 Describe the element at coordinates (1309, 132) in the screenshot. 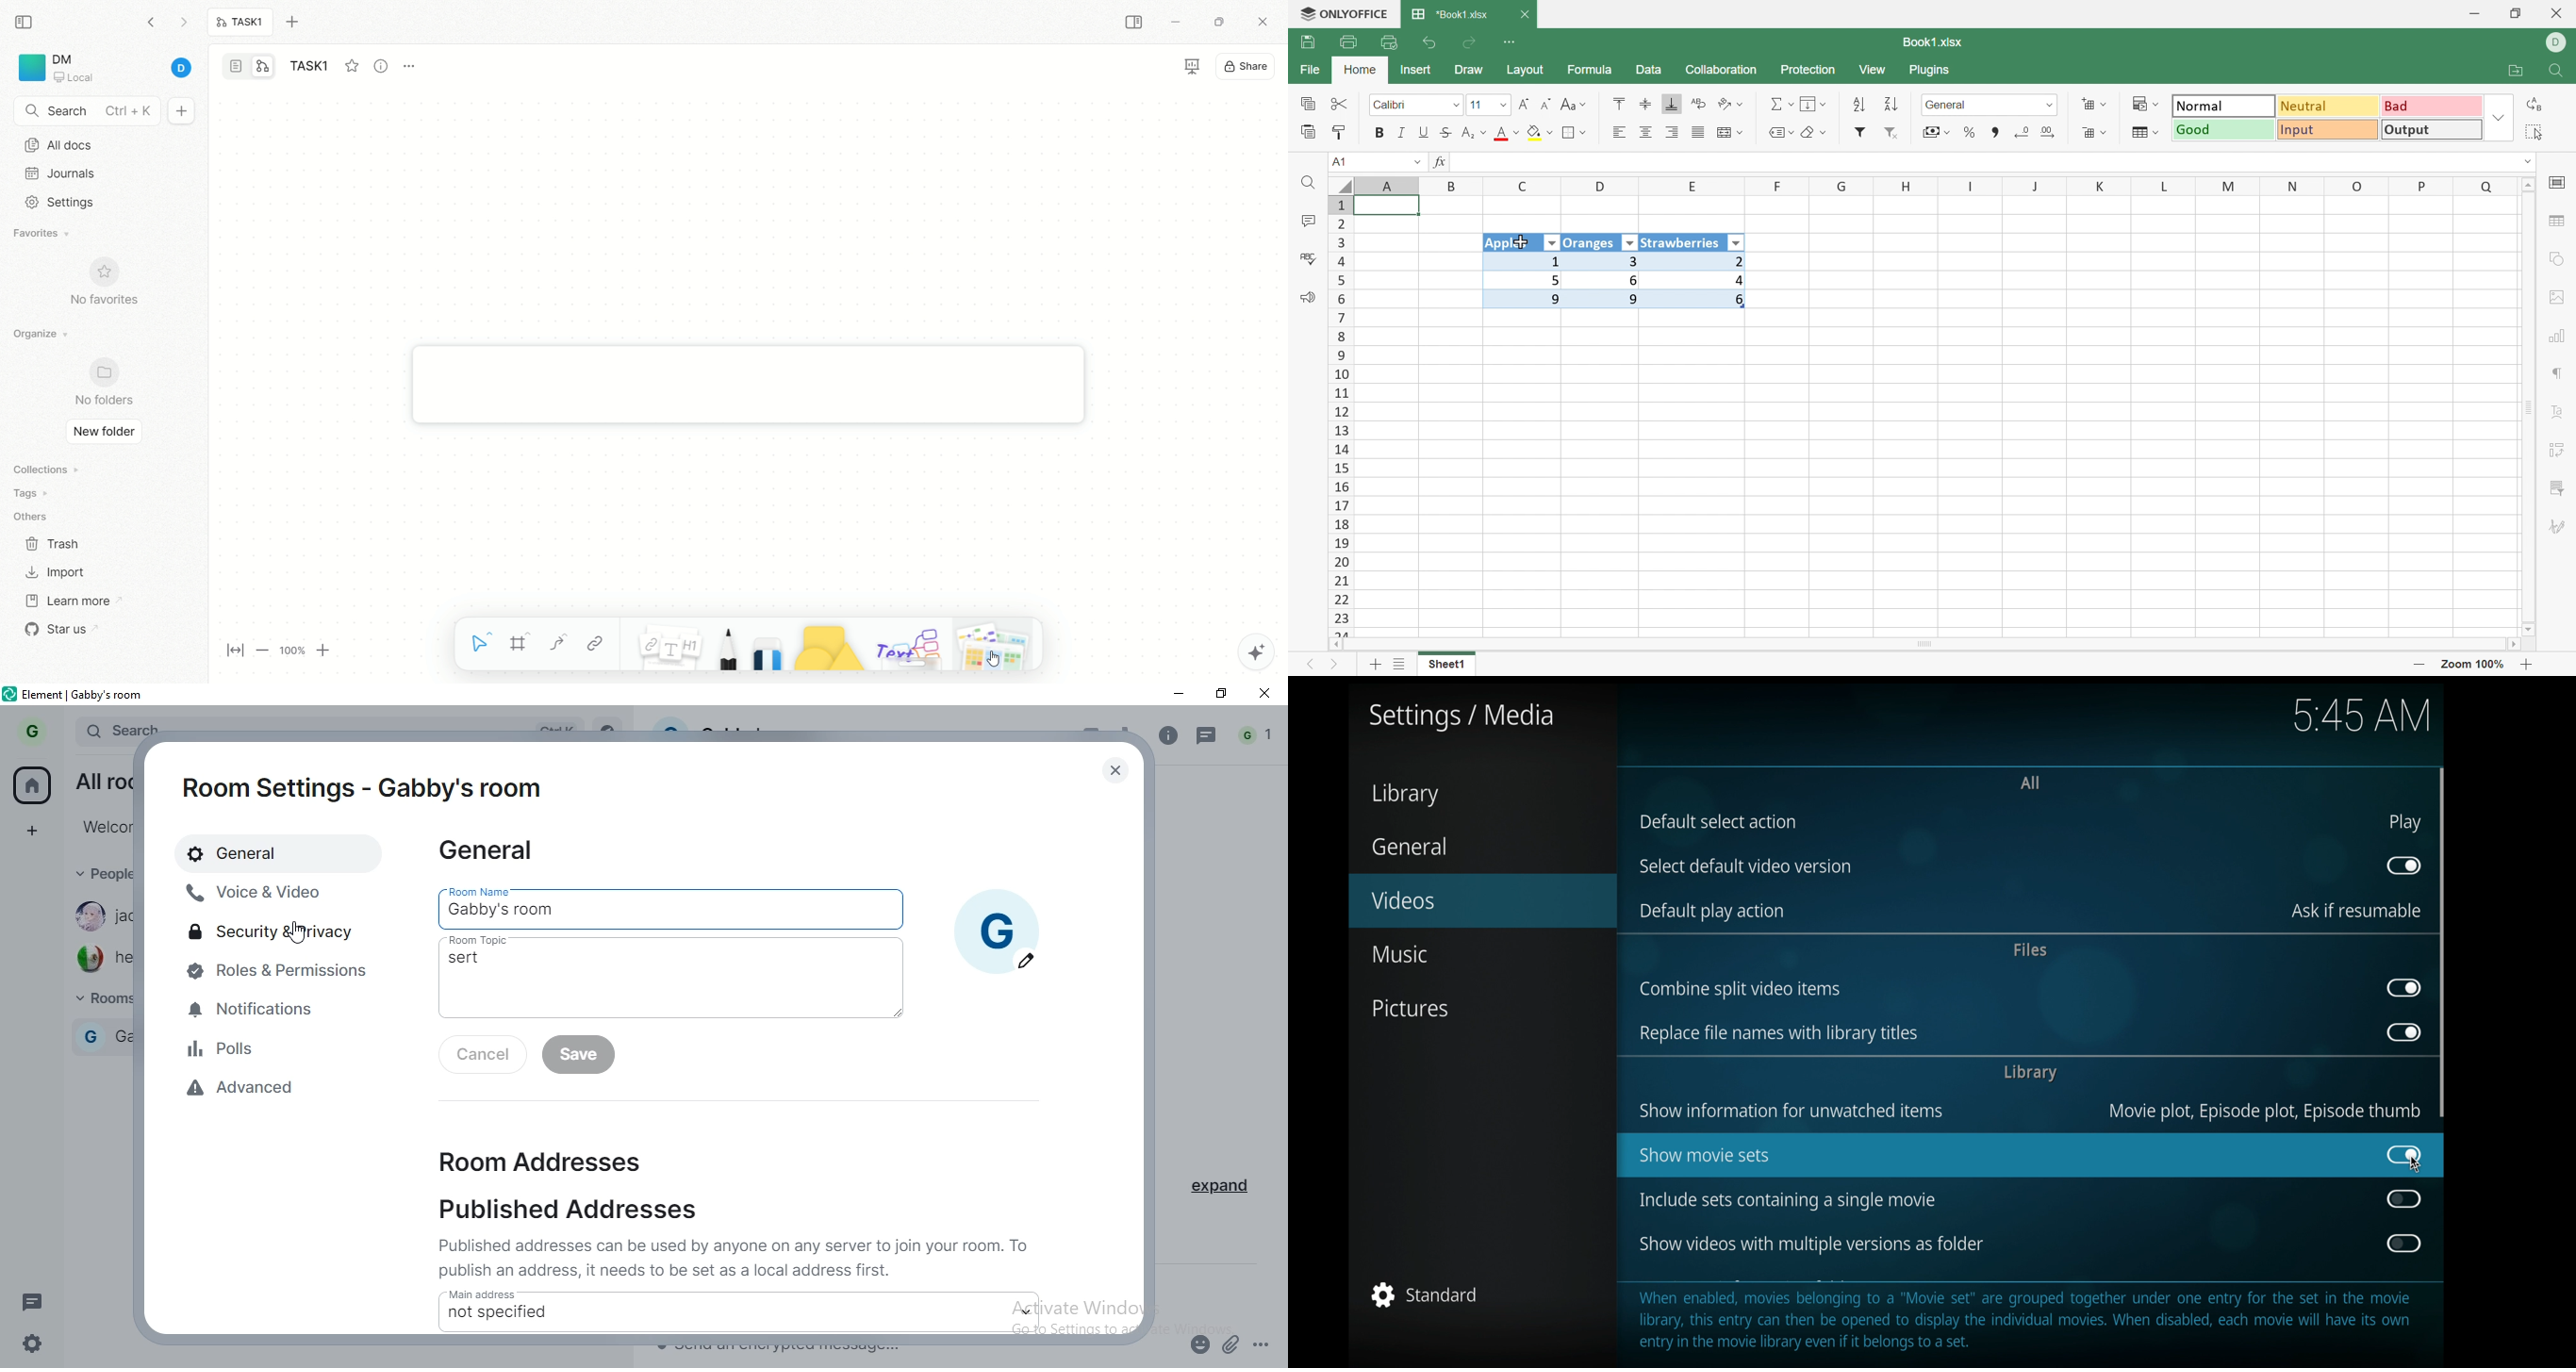

I see `Paste` at that location.